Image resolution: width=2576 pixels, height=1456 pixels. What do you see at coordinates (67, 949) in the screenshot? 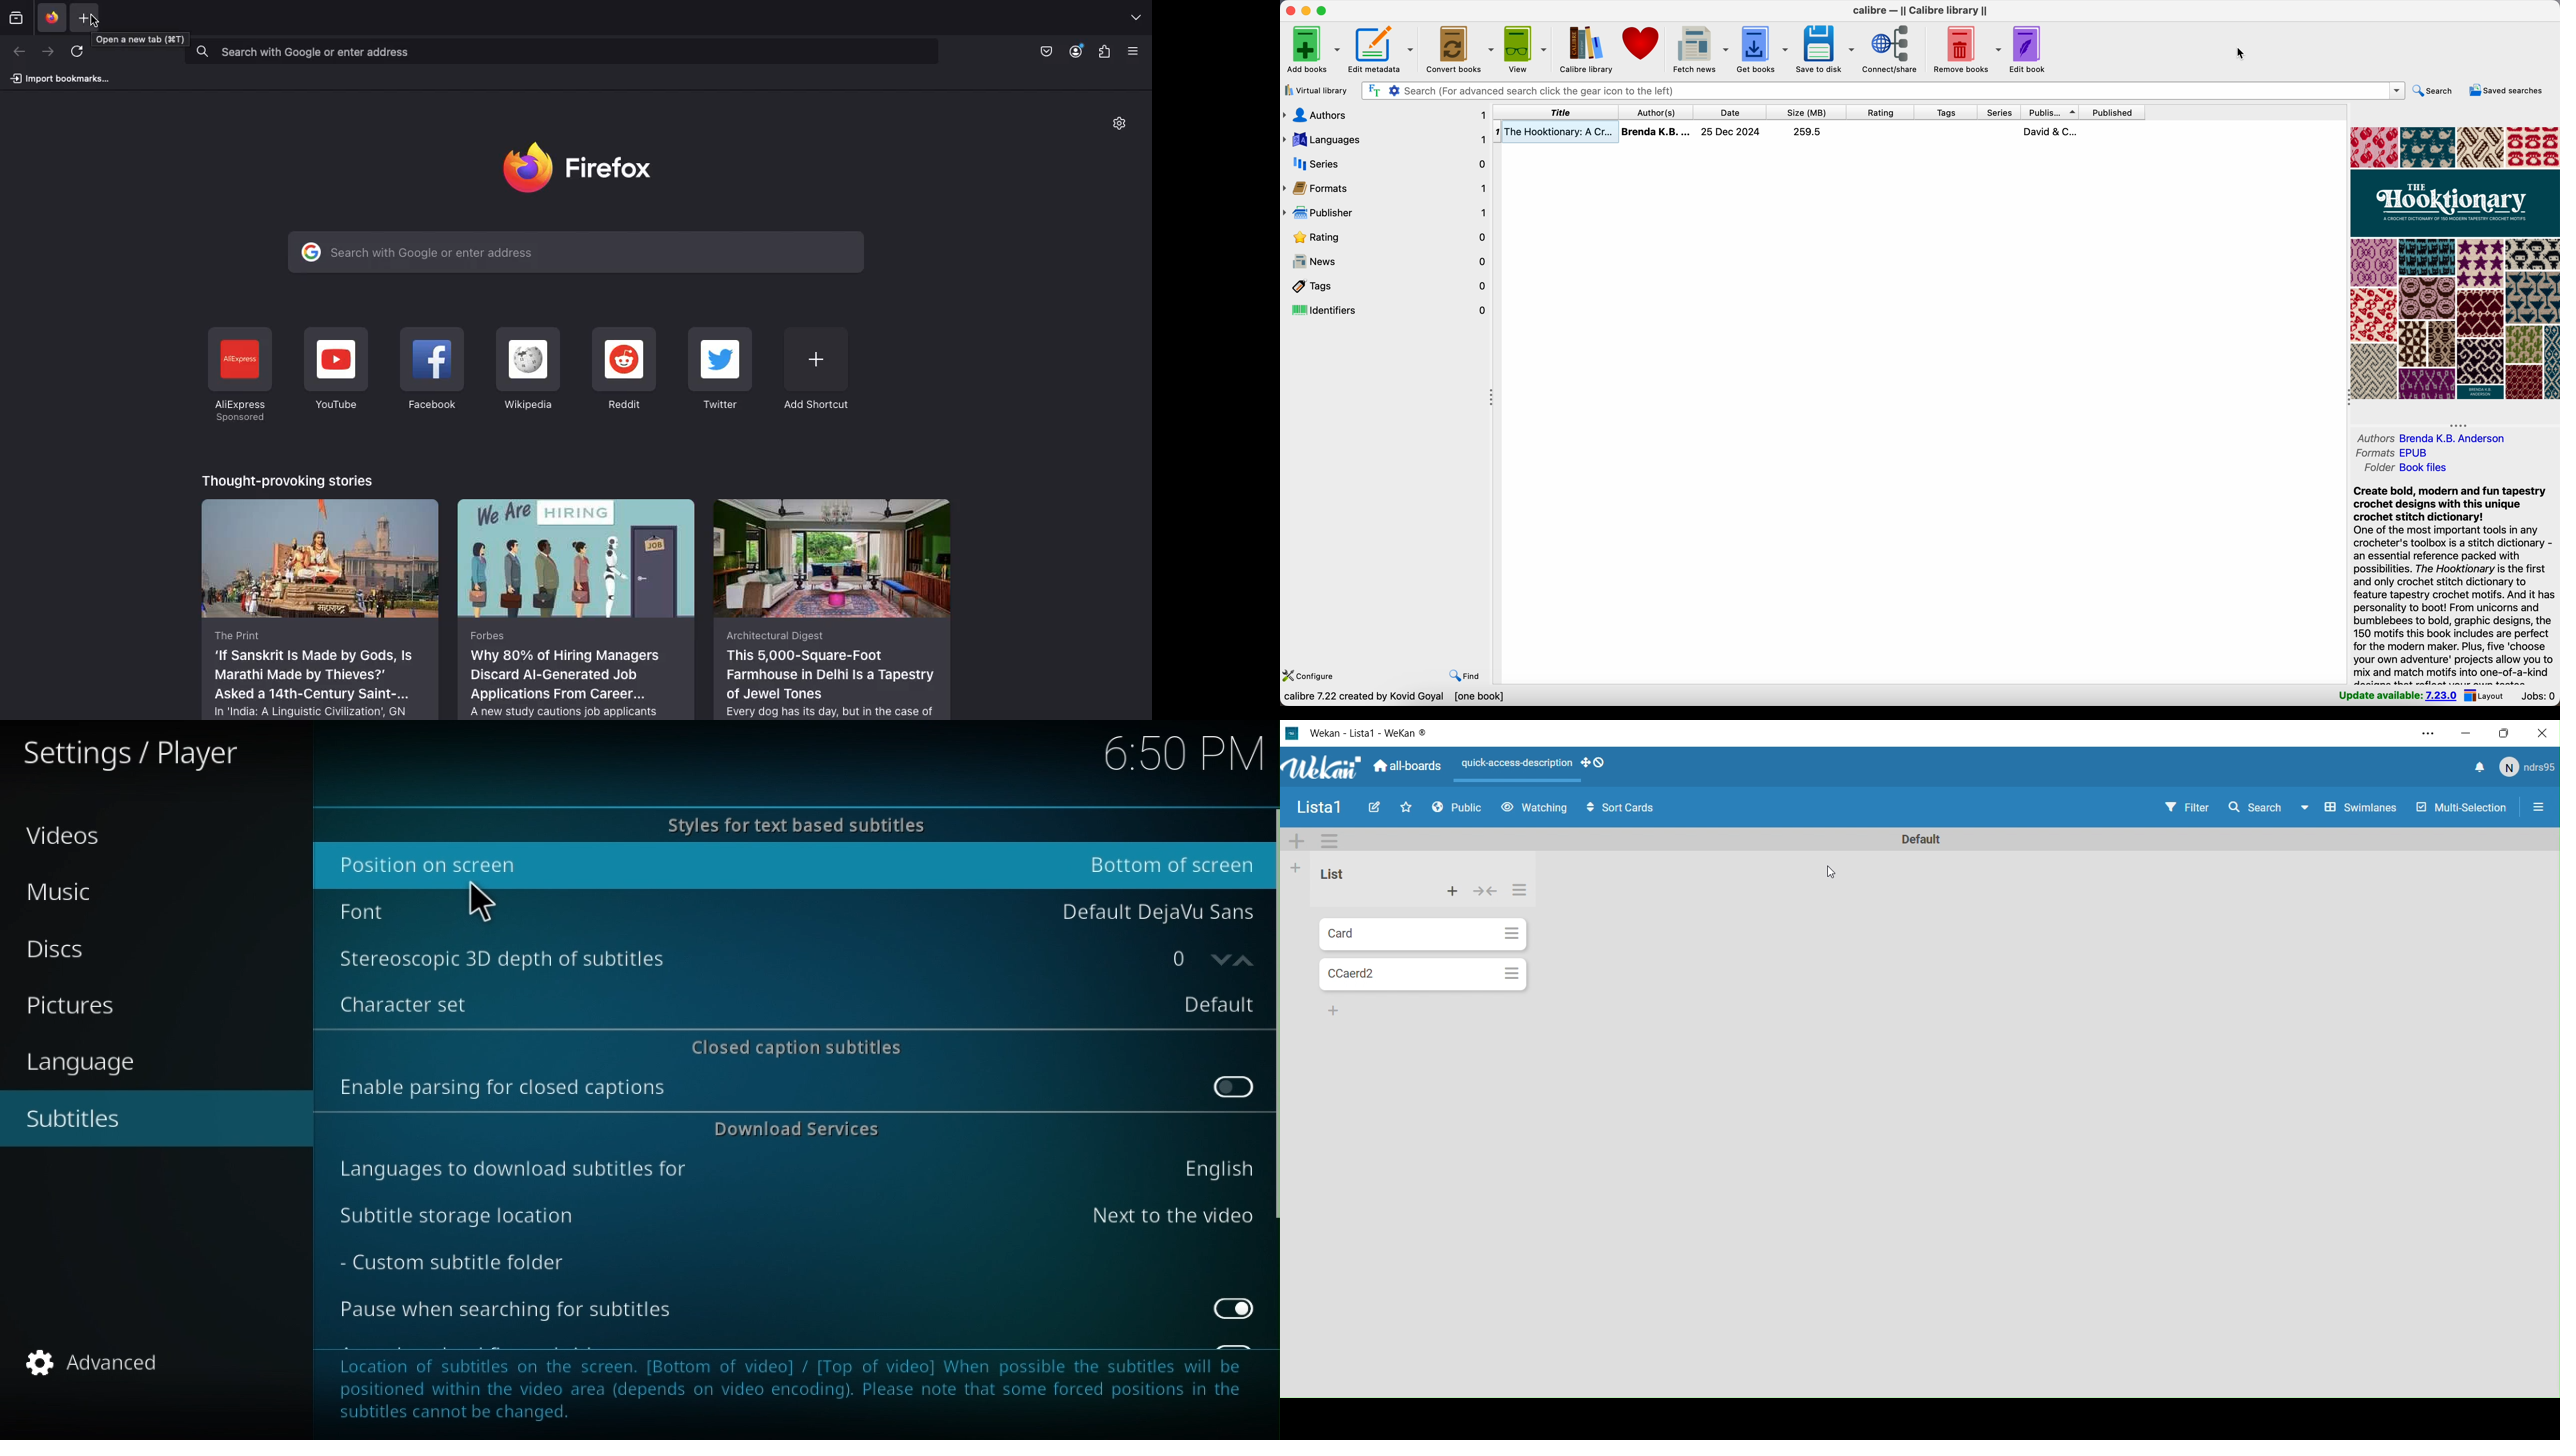
I see `Discs` at bounding box center [67, 949].